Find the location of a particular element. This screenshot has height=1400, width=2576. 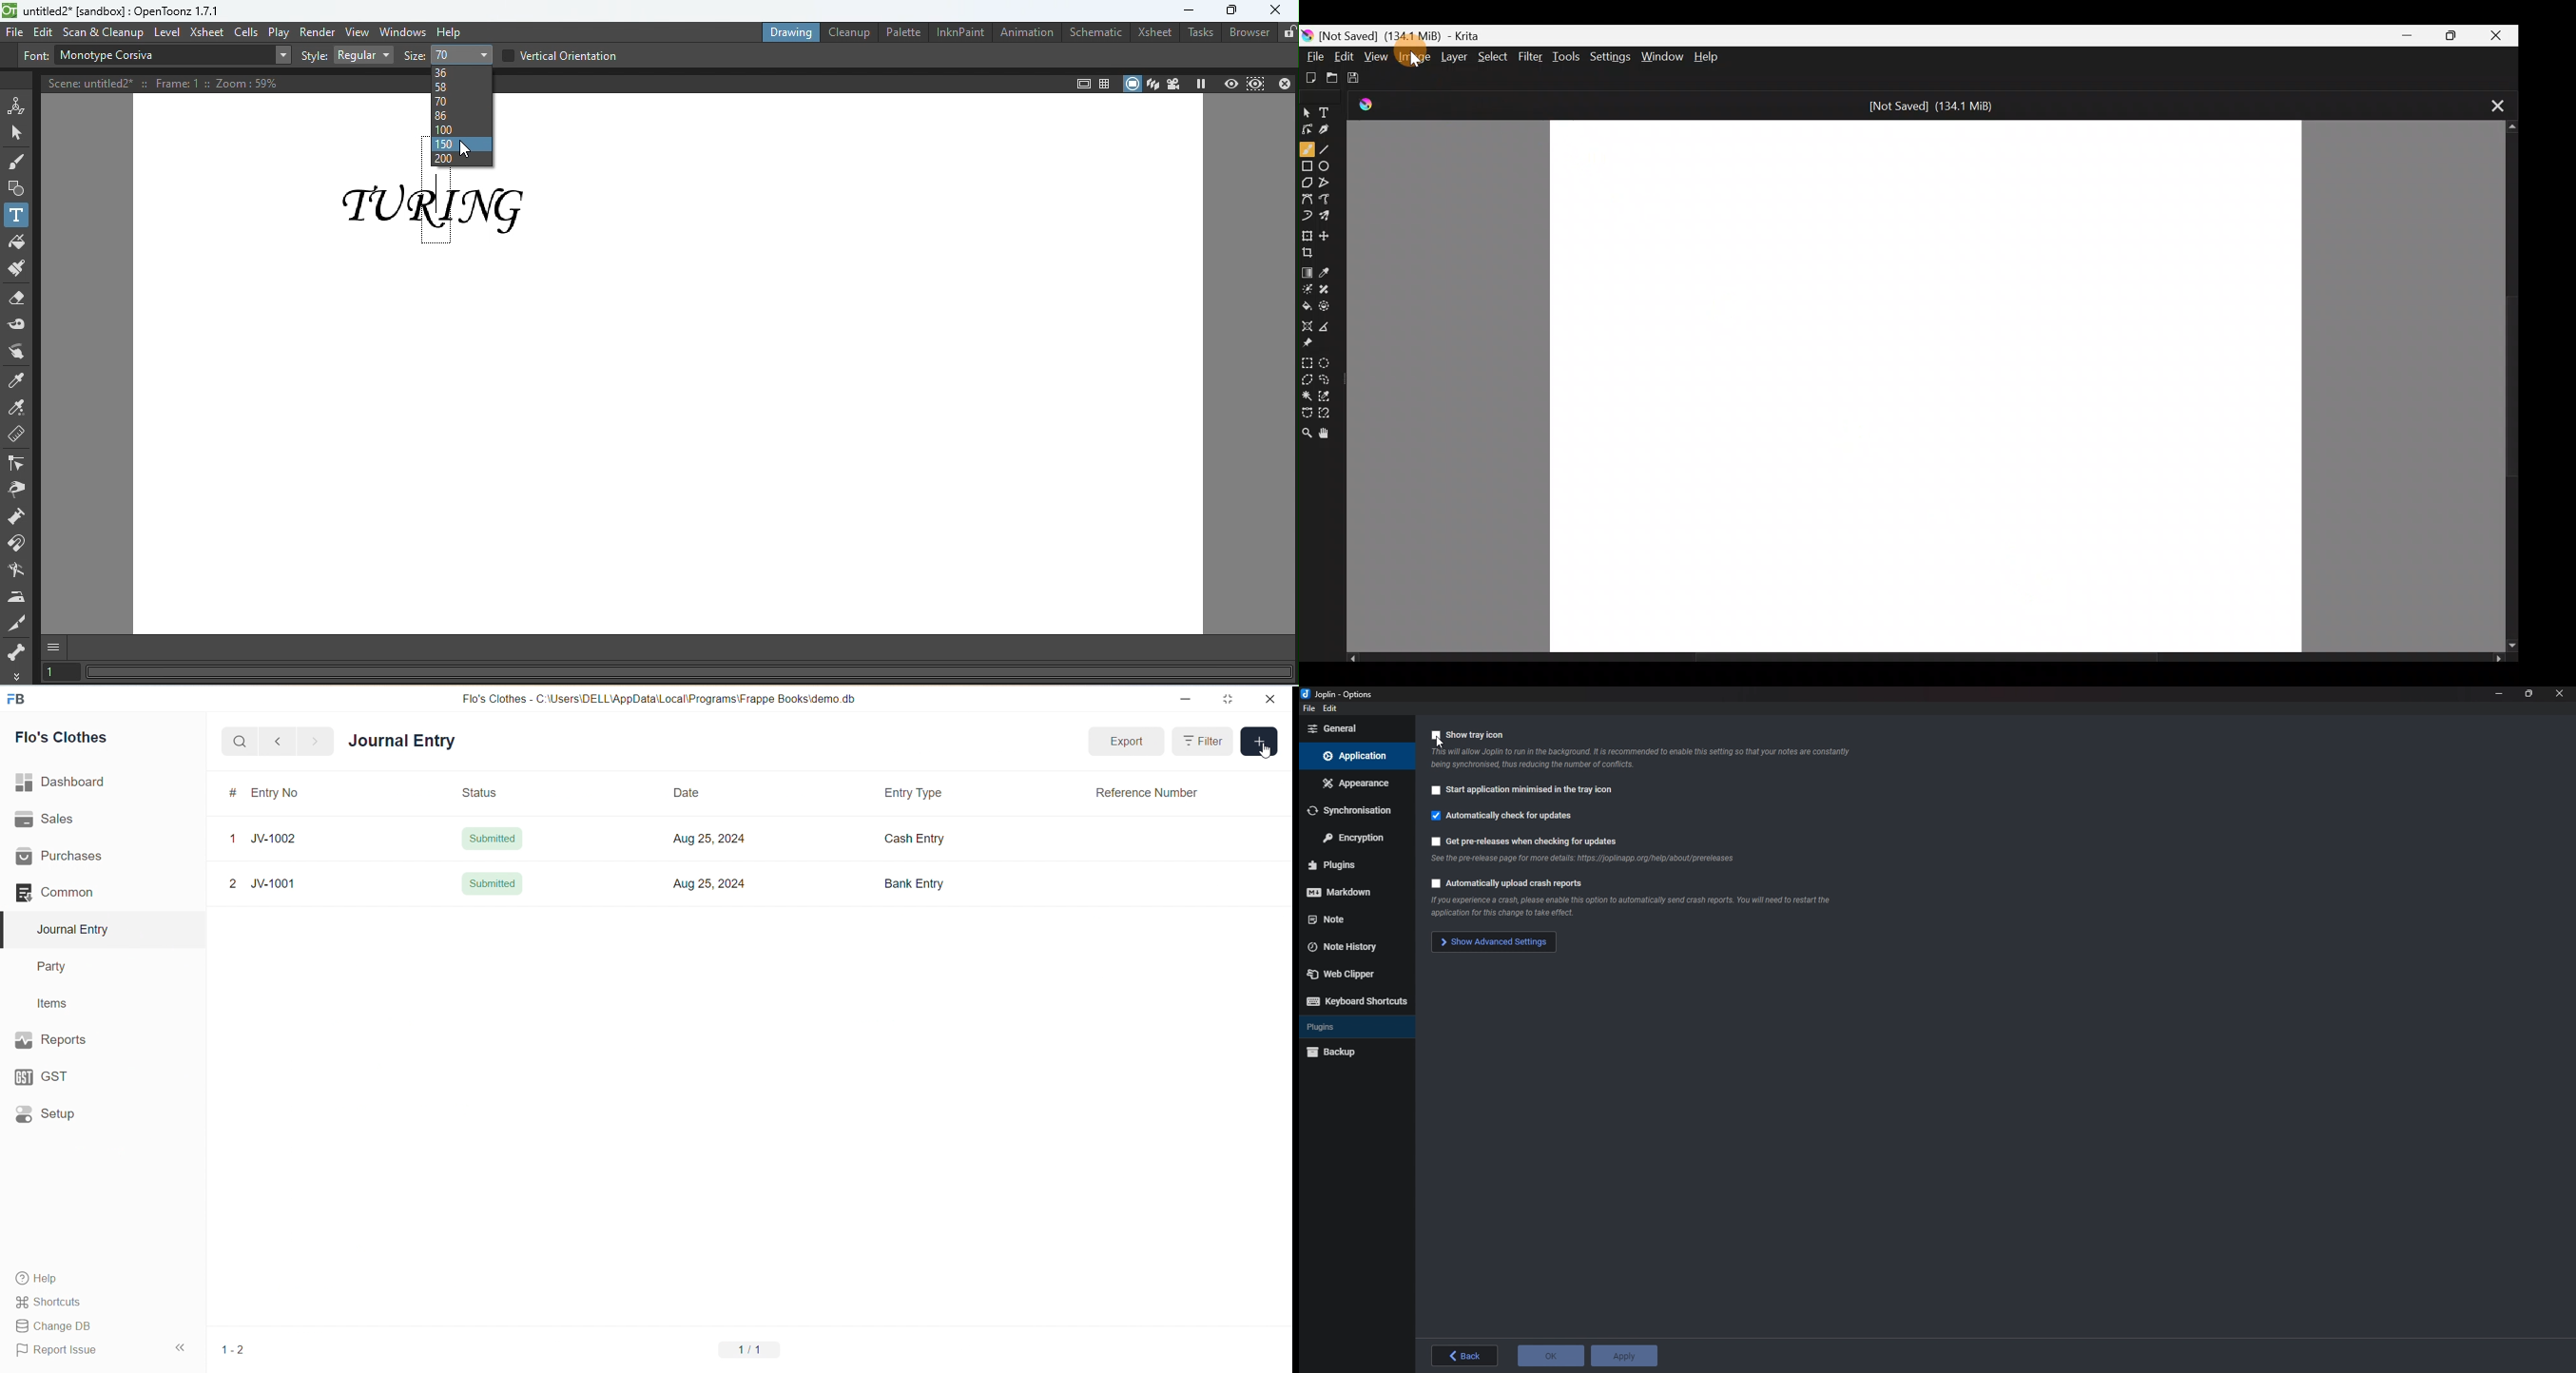

Flo's Clothes is located at coordinates (96, 738).